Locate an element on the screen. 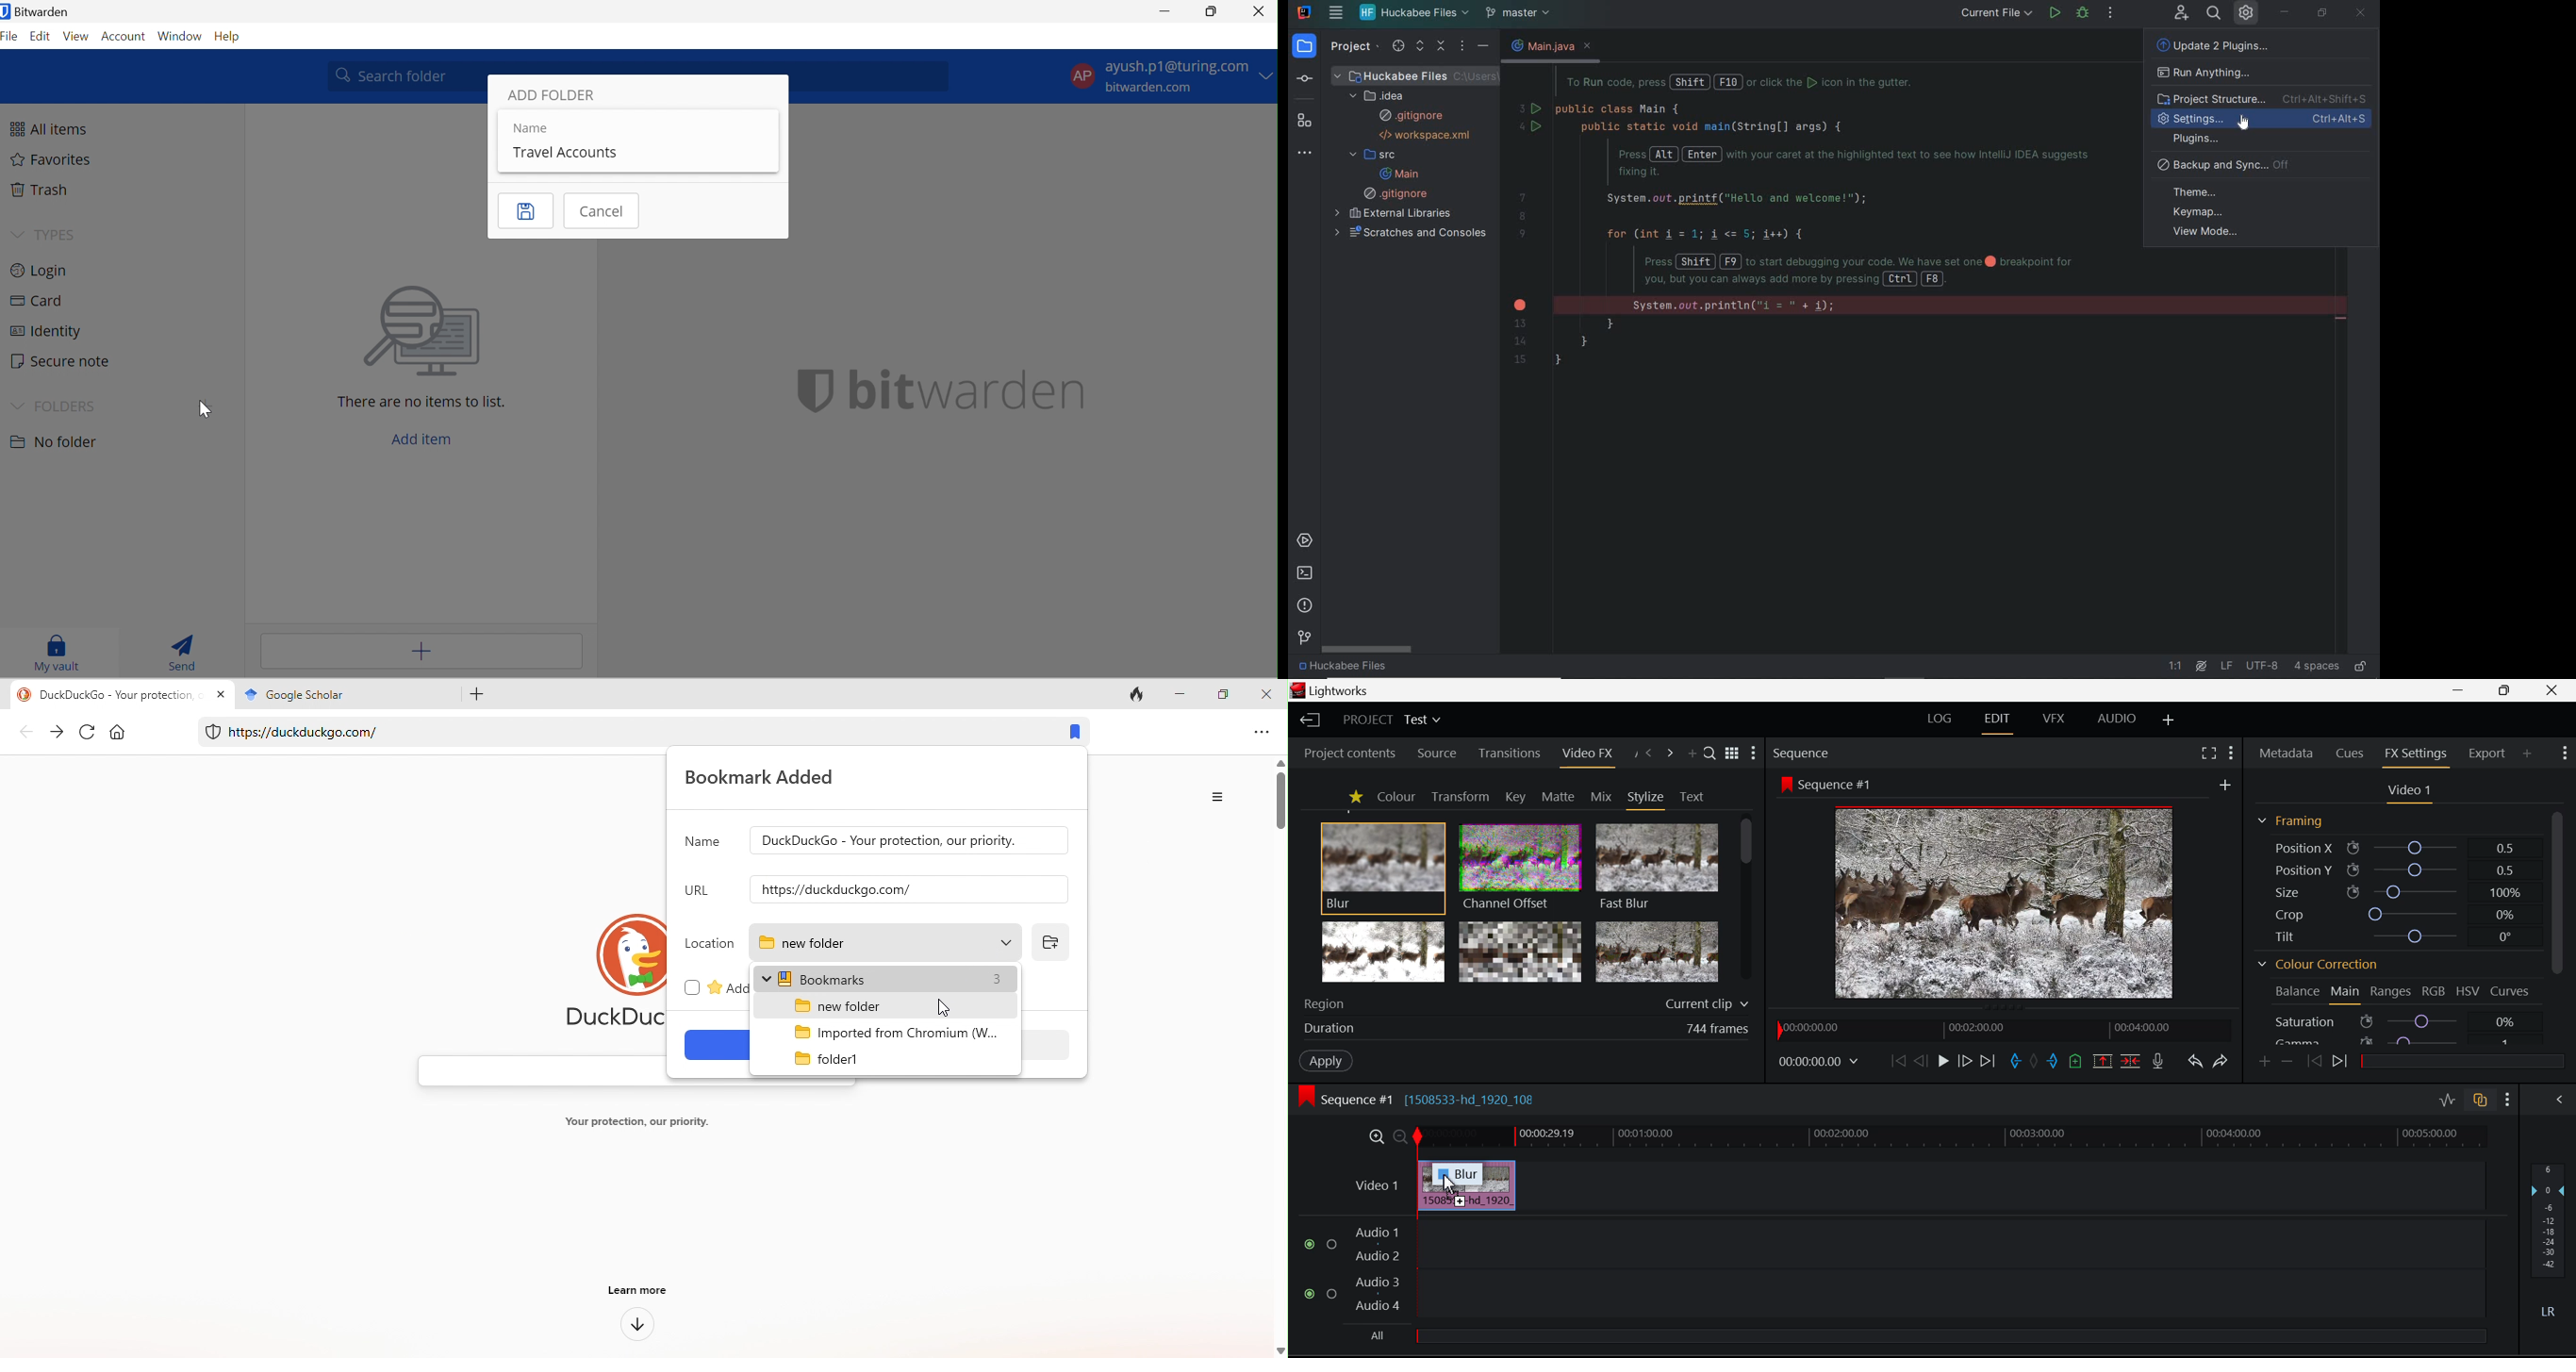 The image size is (2576, 1372). Next Panel is located at coordinates (1670, 753).